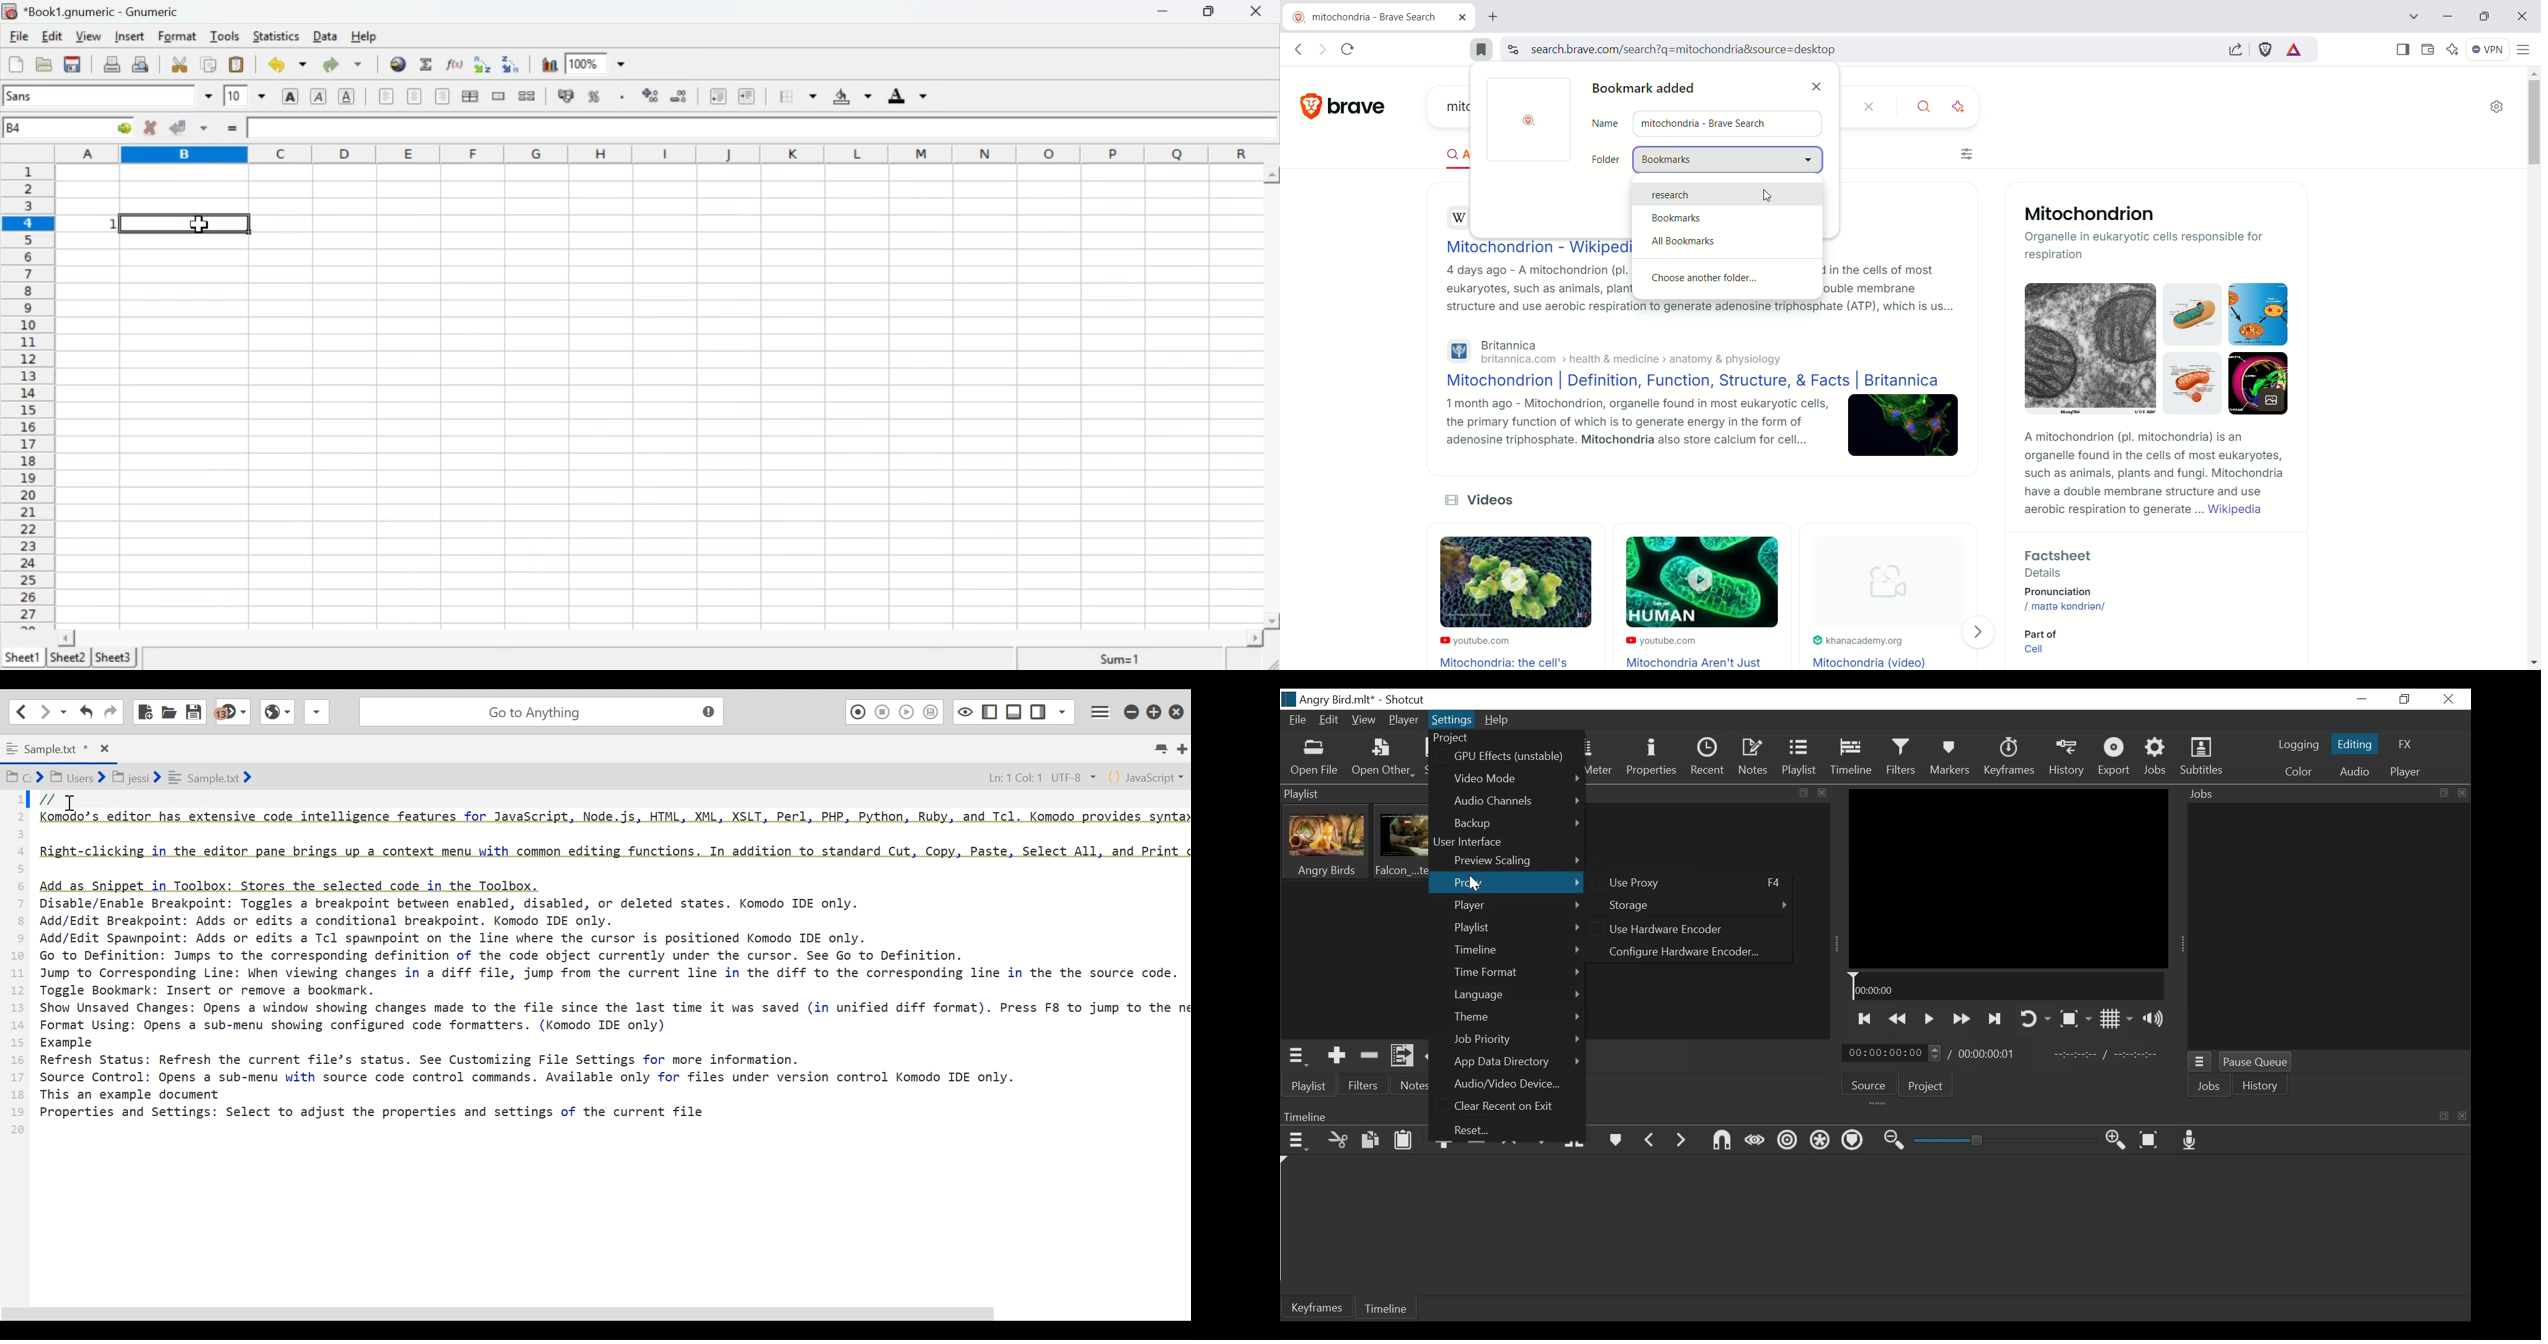 The image size is (2548, 1344). What do you see at coordinates (277, 36) in the screenshot?
I see `Statistics` at bounding box center [277, 36].